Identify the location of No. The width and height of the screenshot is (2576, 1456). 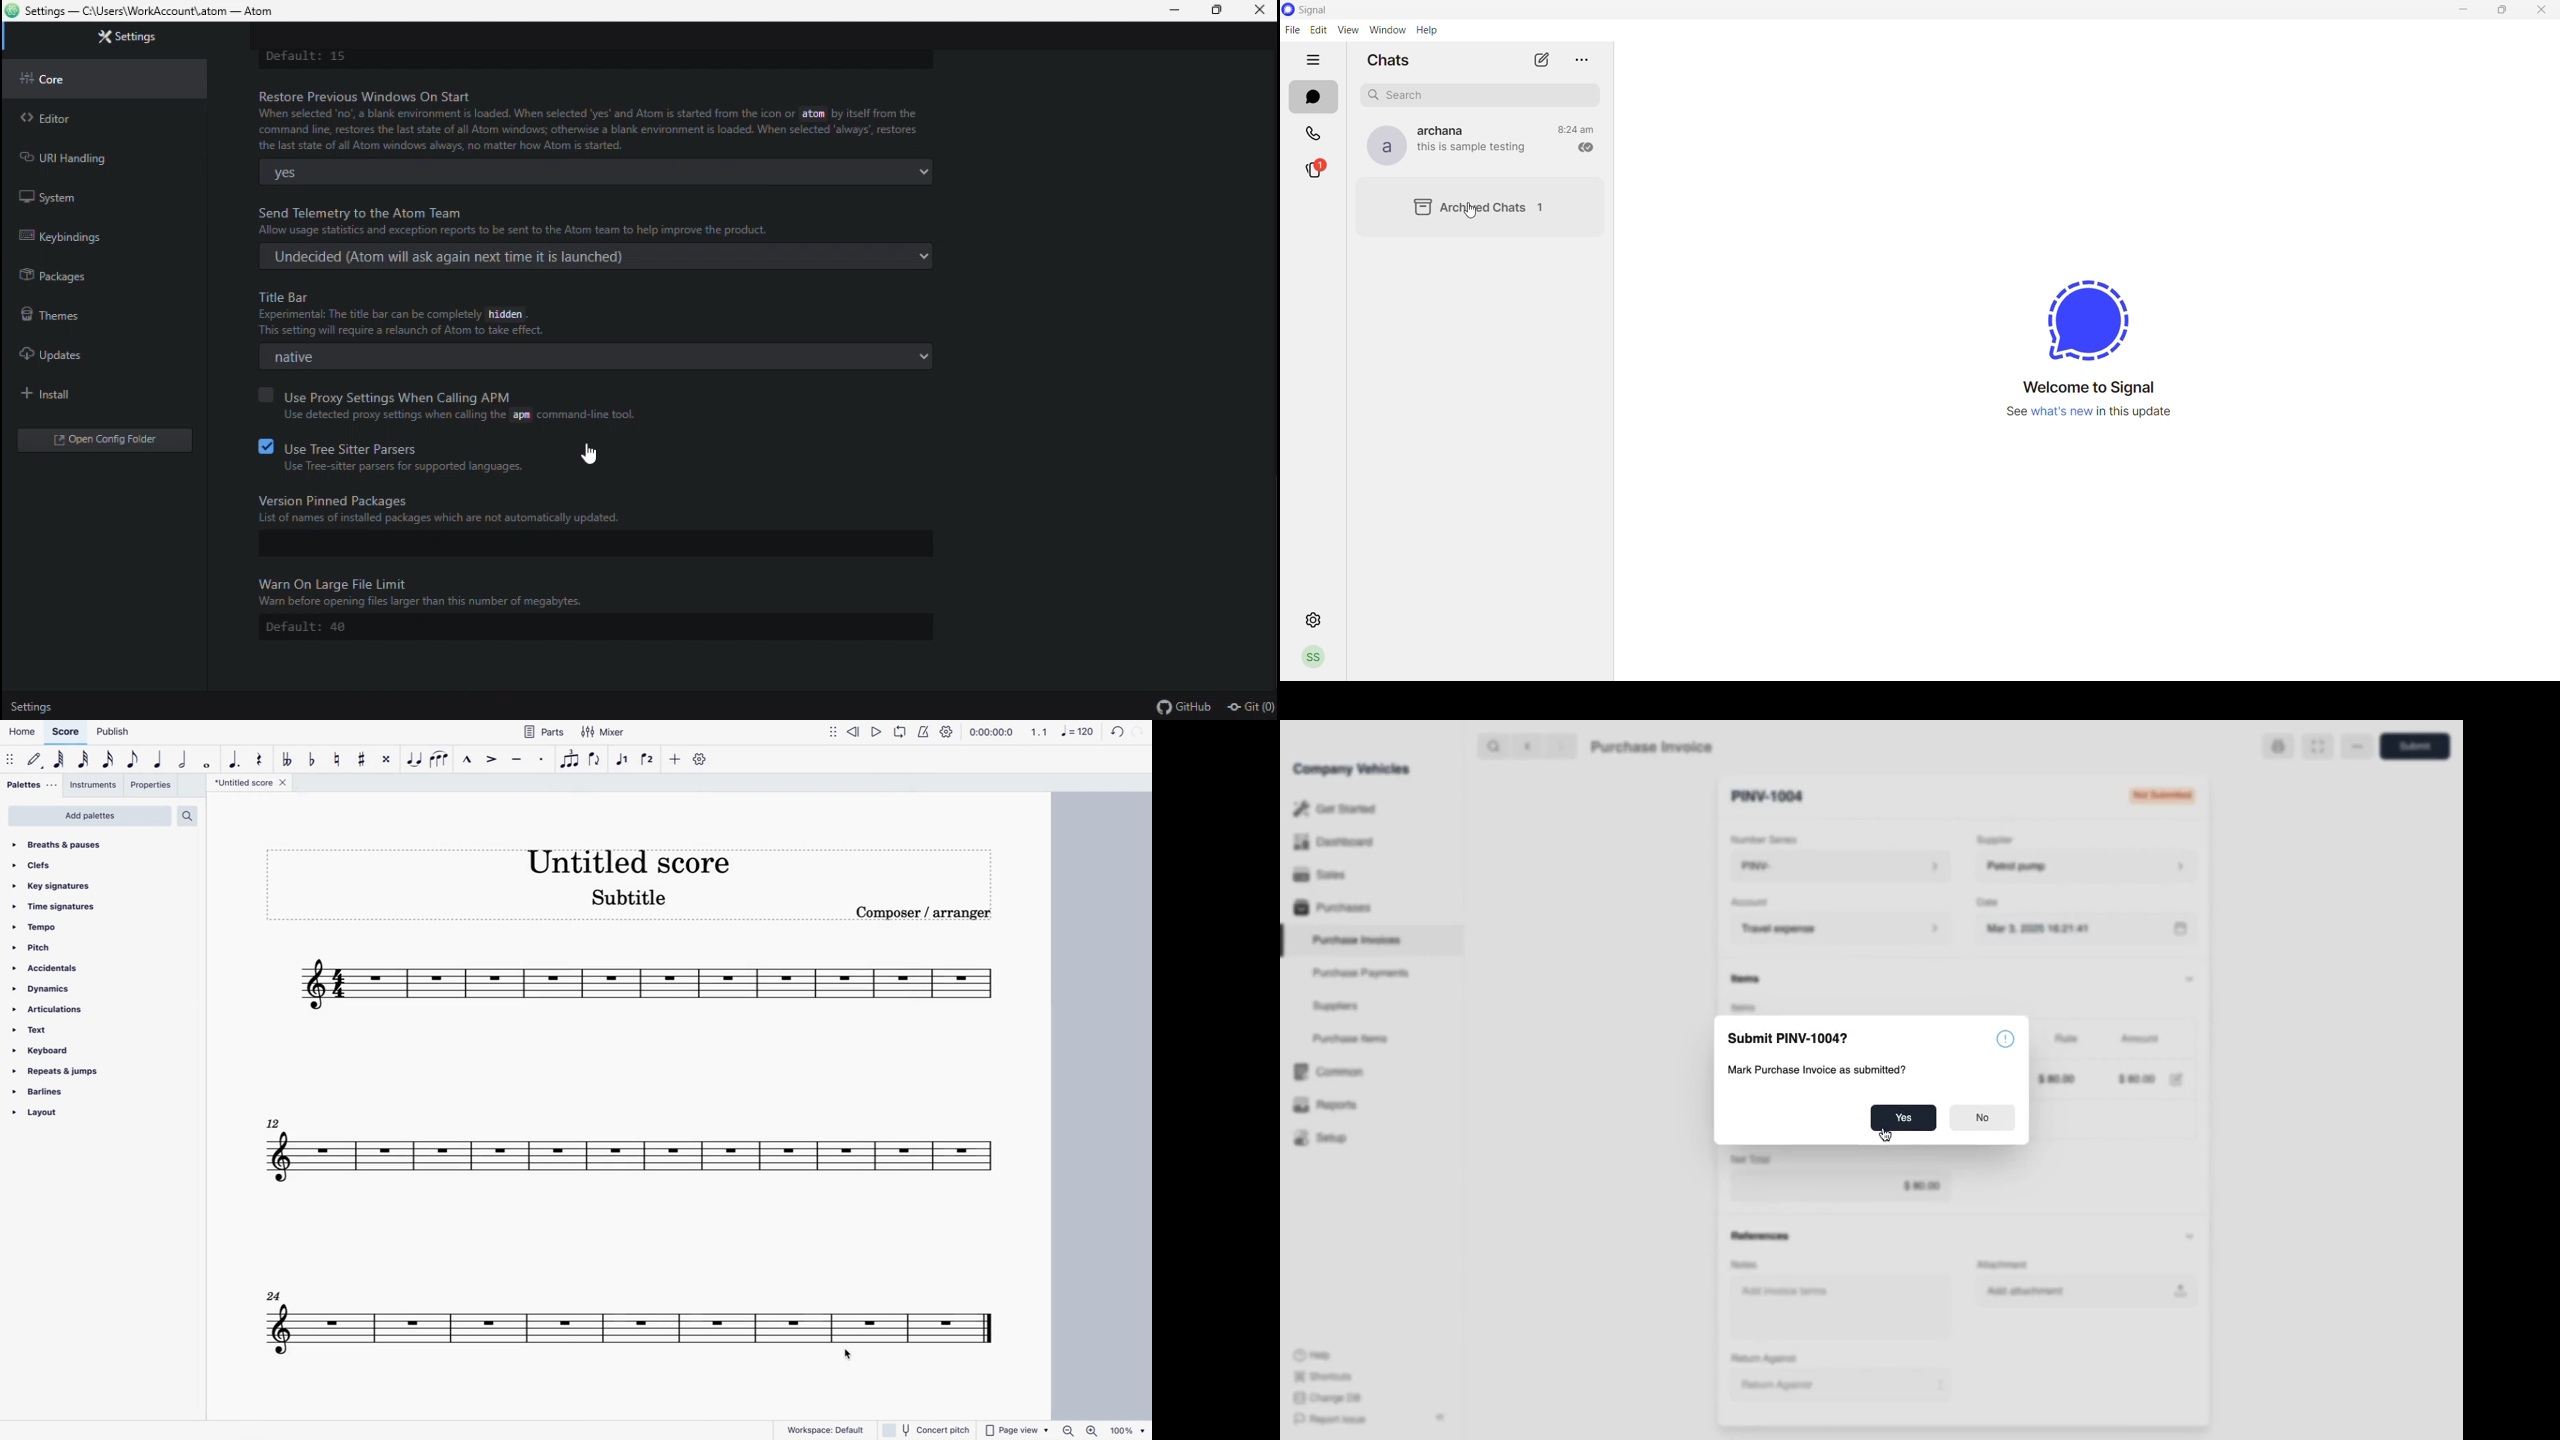
(1979, 1118).